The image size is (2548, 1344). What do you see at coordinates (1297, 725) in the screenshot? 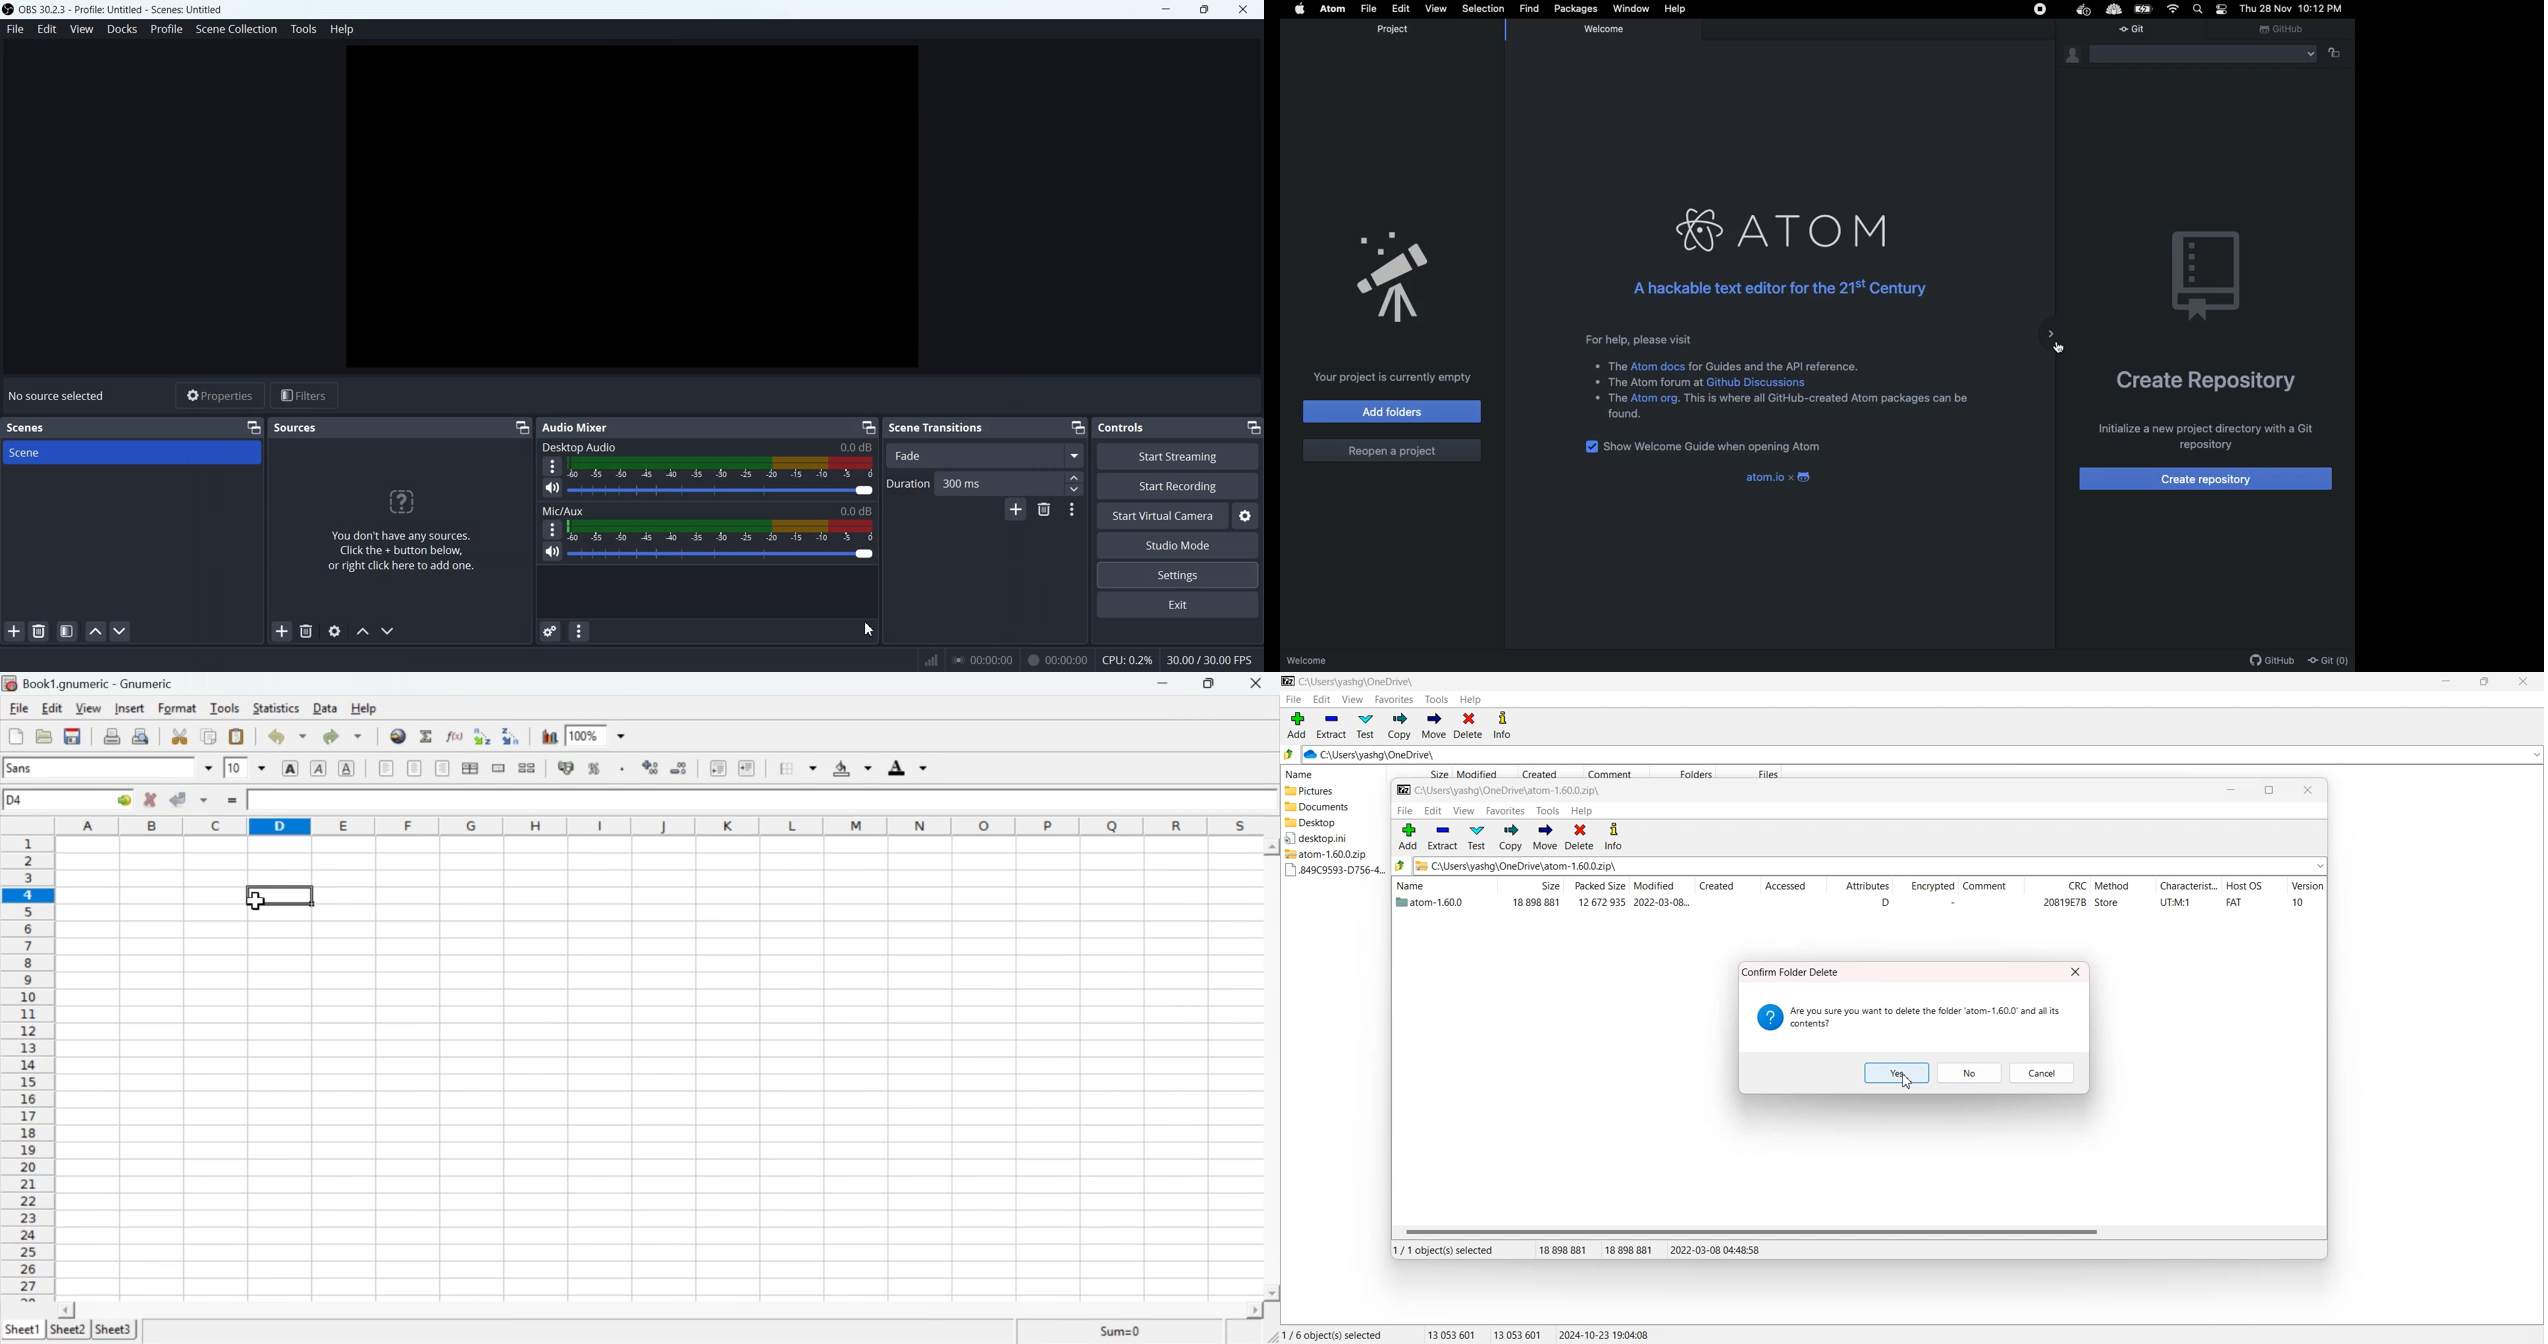
I see `Add` at bounding box center [1297, 725].